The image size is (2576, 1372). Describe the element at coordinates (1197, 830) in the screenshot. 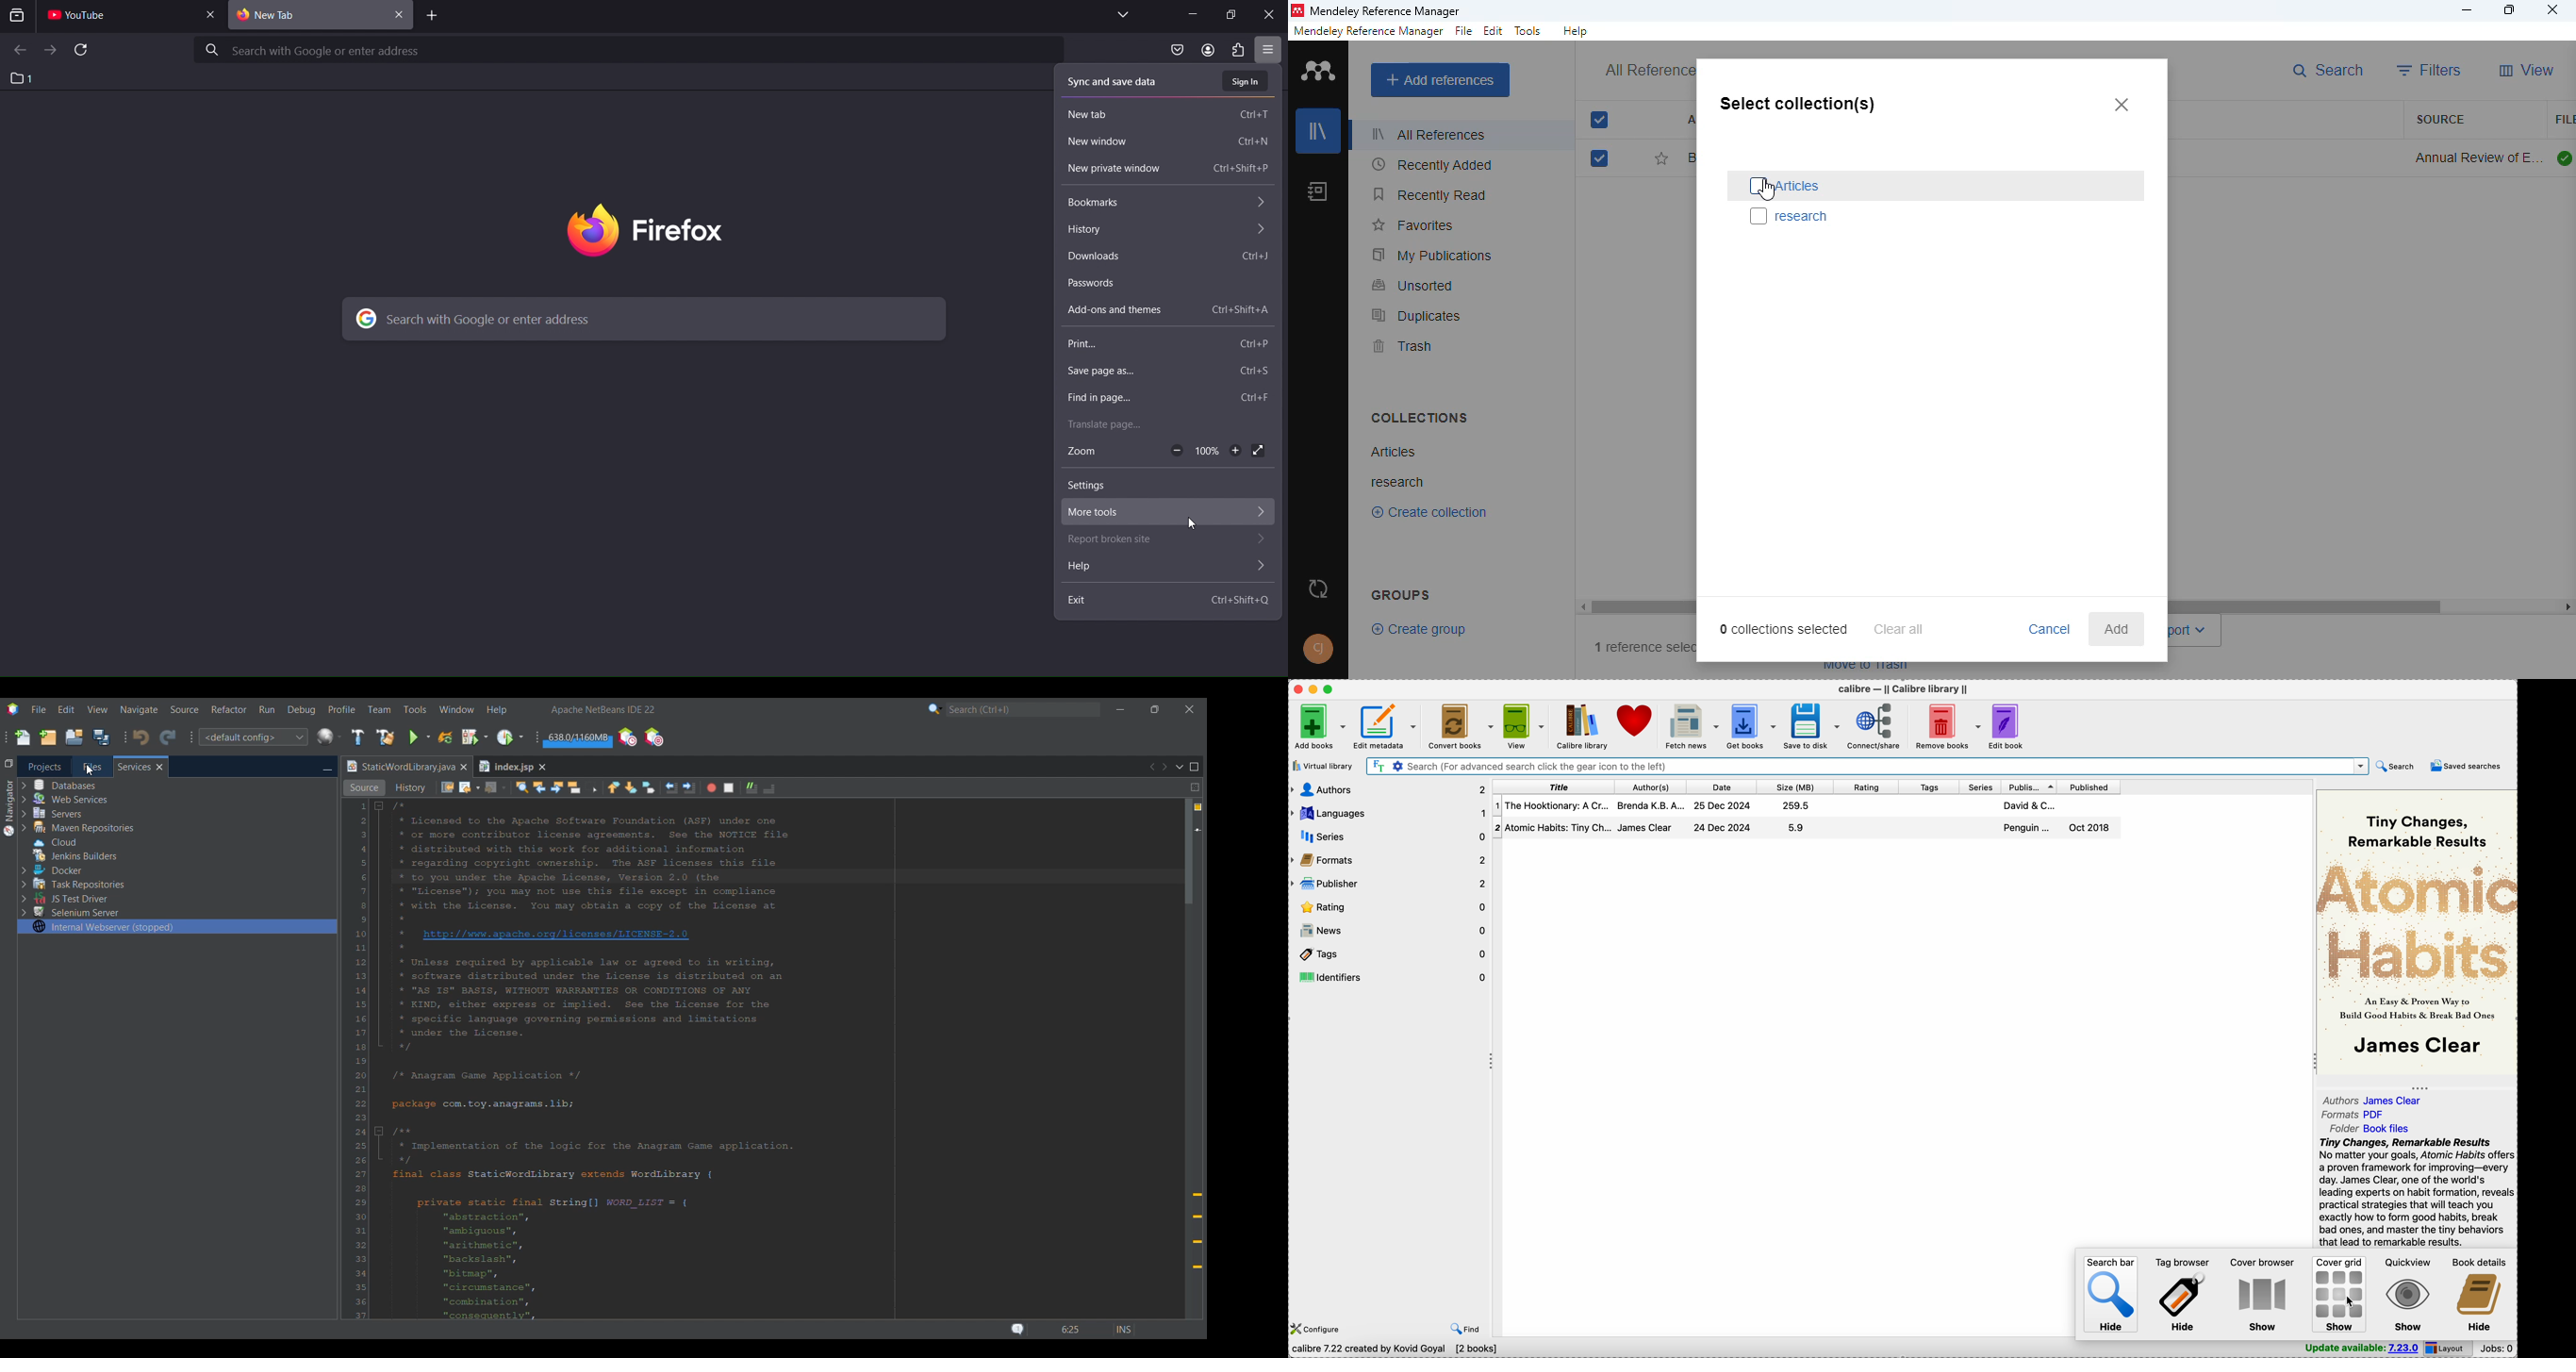

I see `Bookmark` at that location.